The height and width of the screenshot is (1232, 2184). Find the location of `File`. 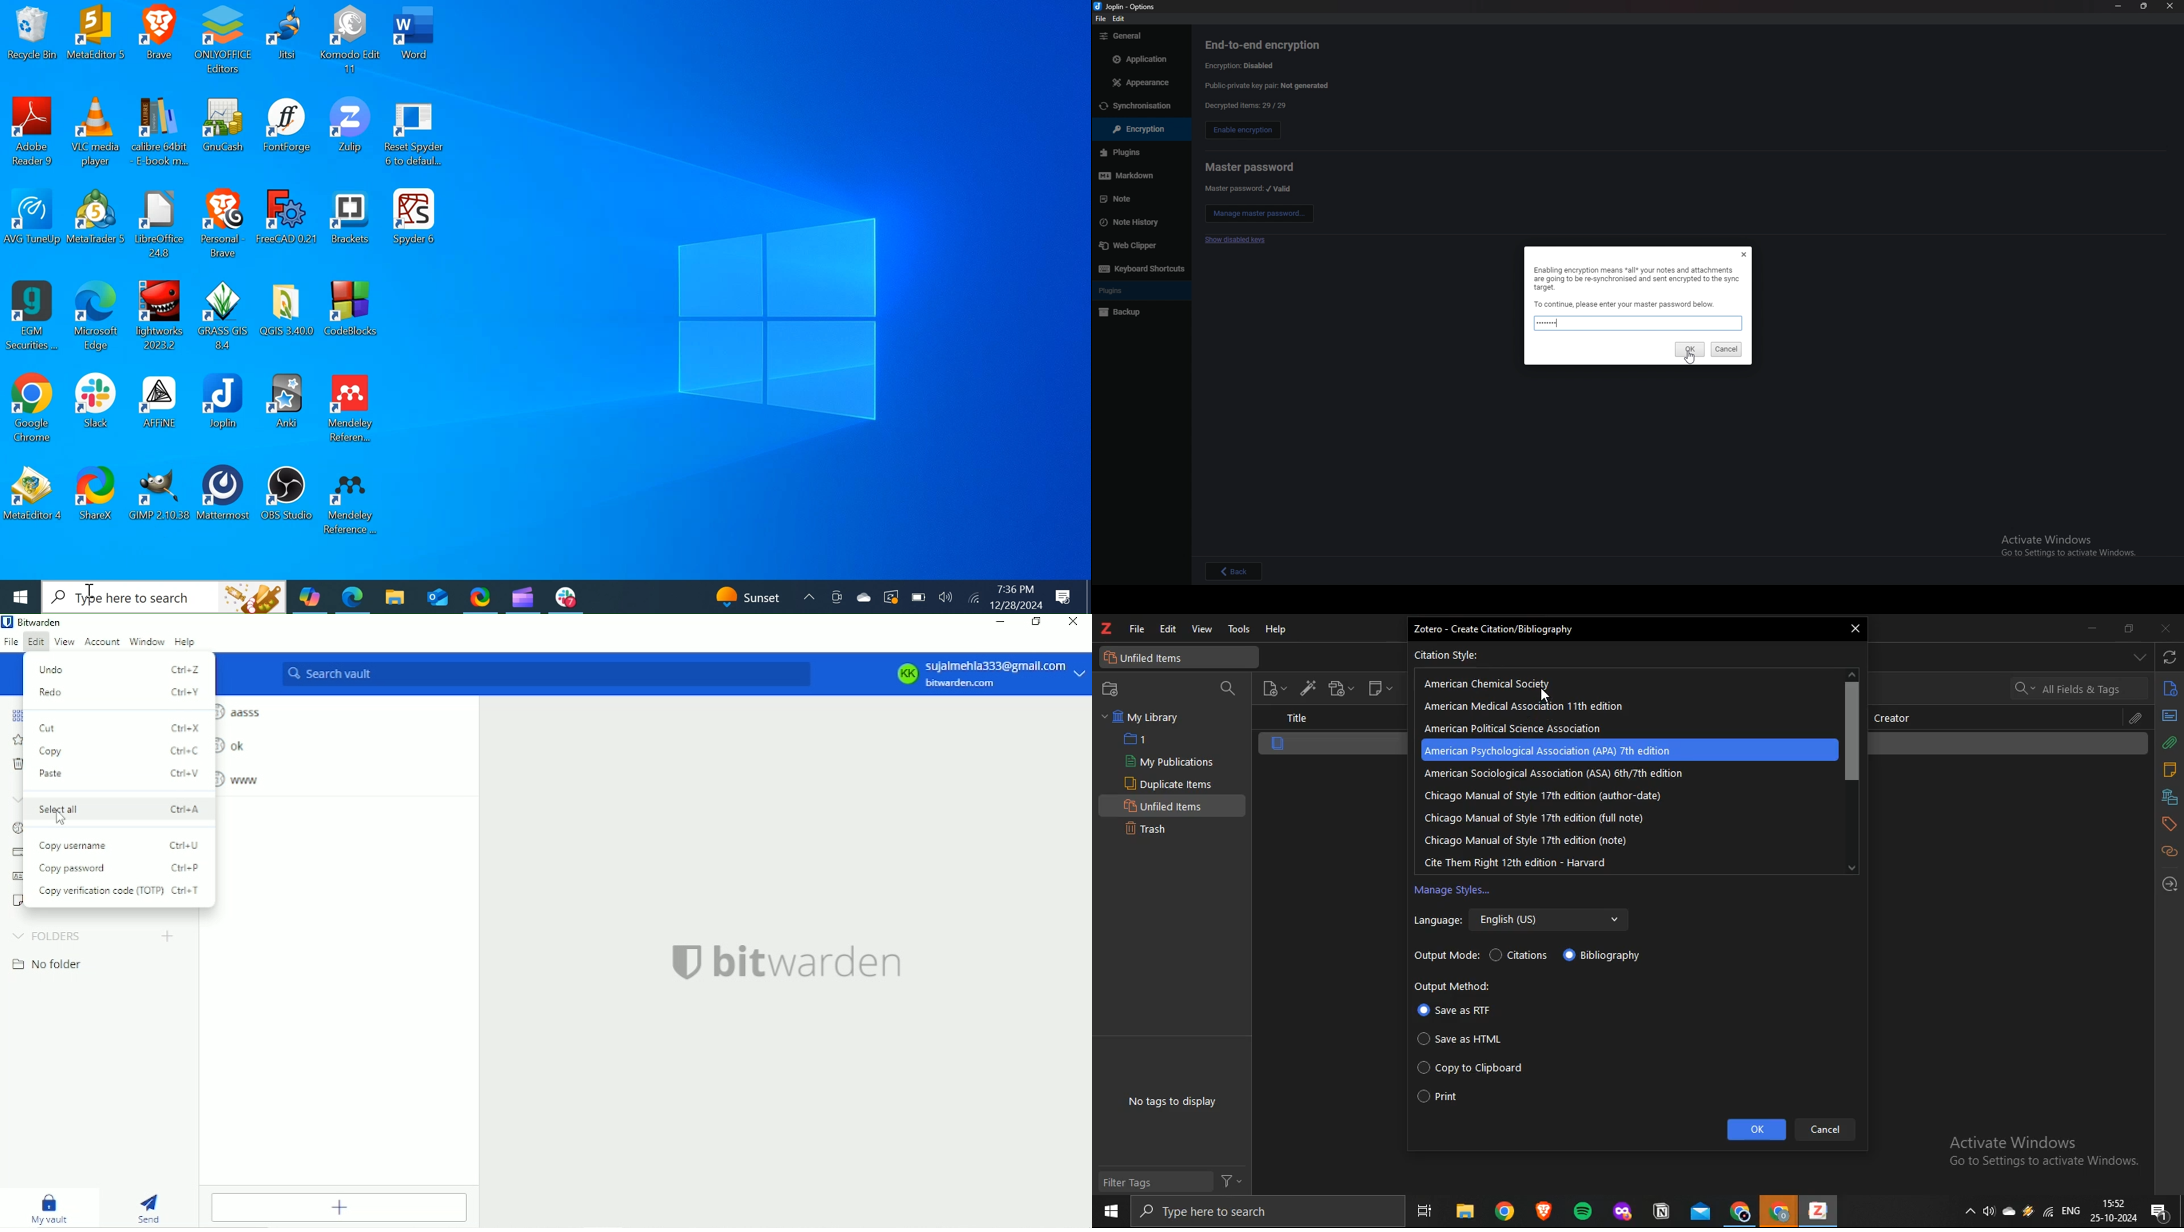

File is located at coordinates (160, 225).